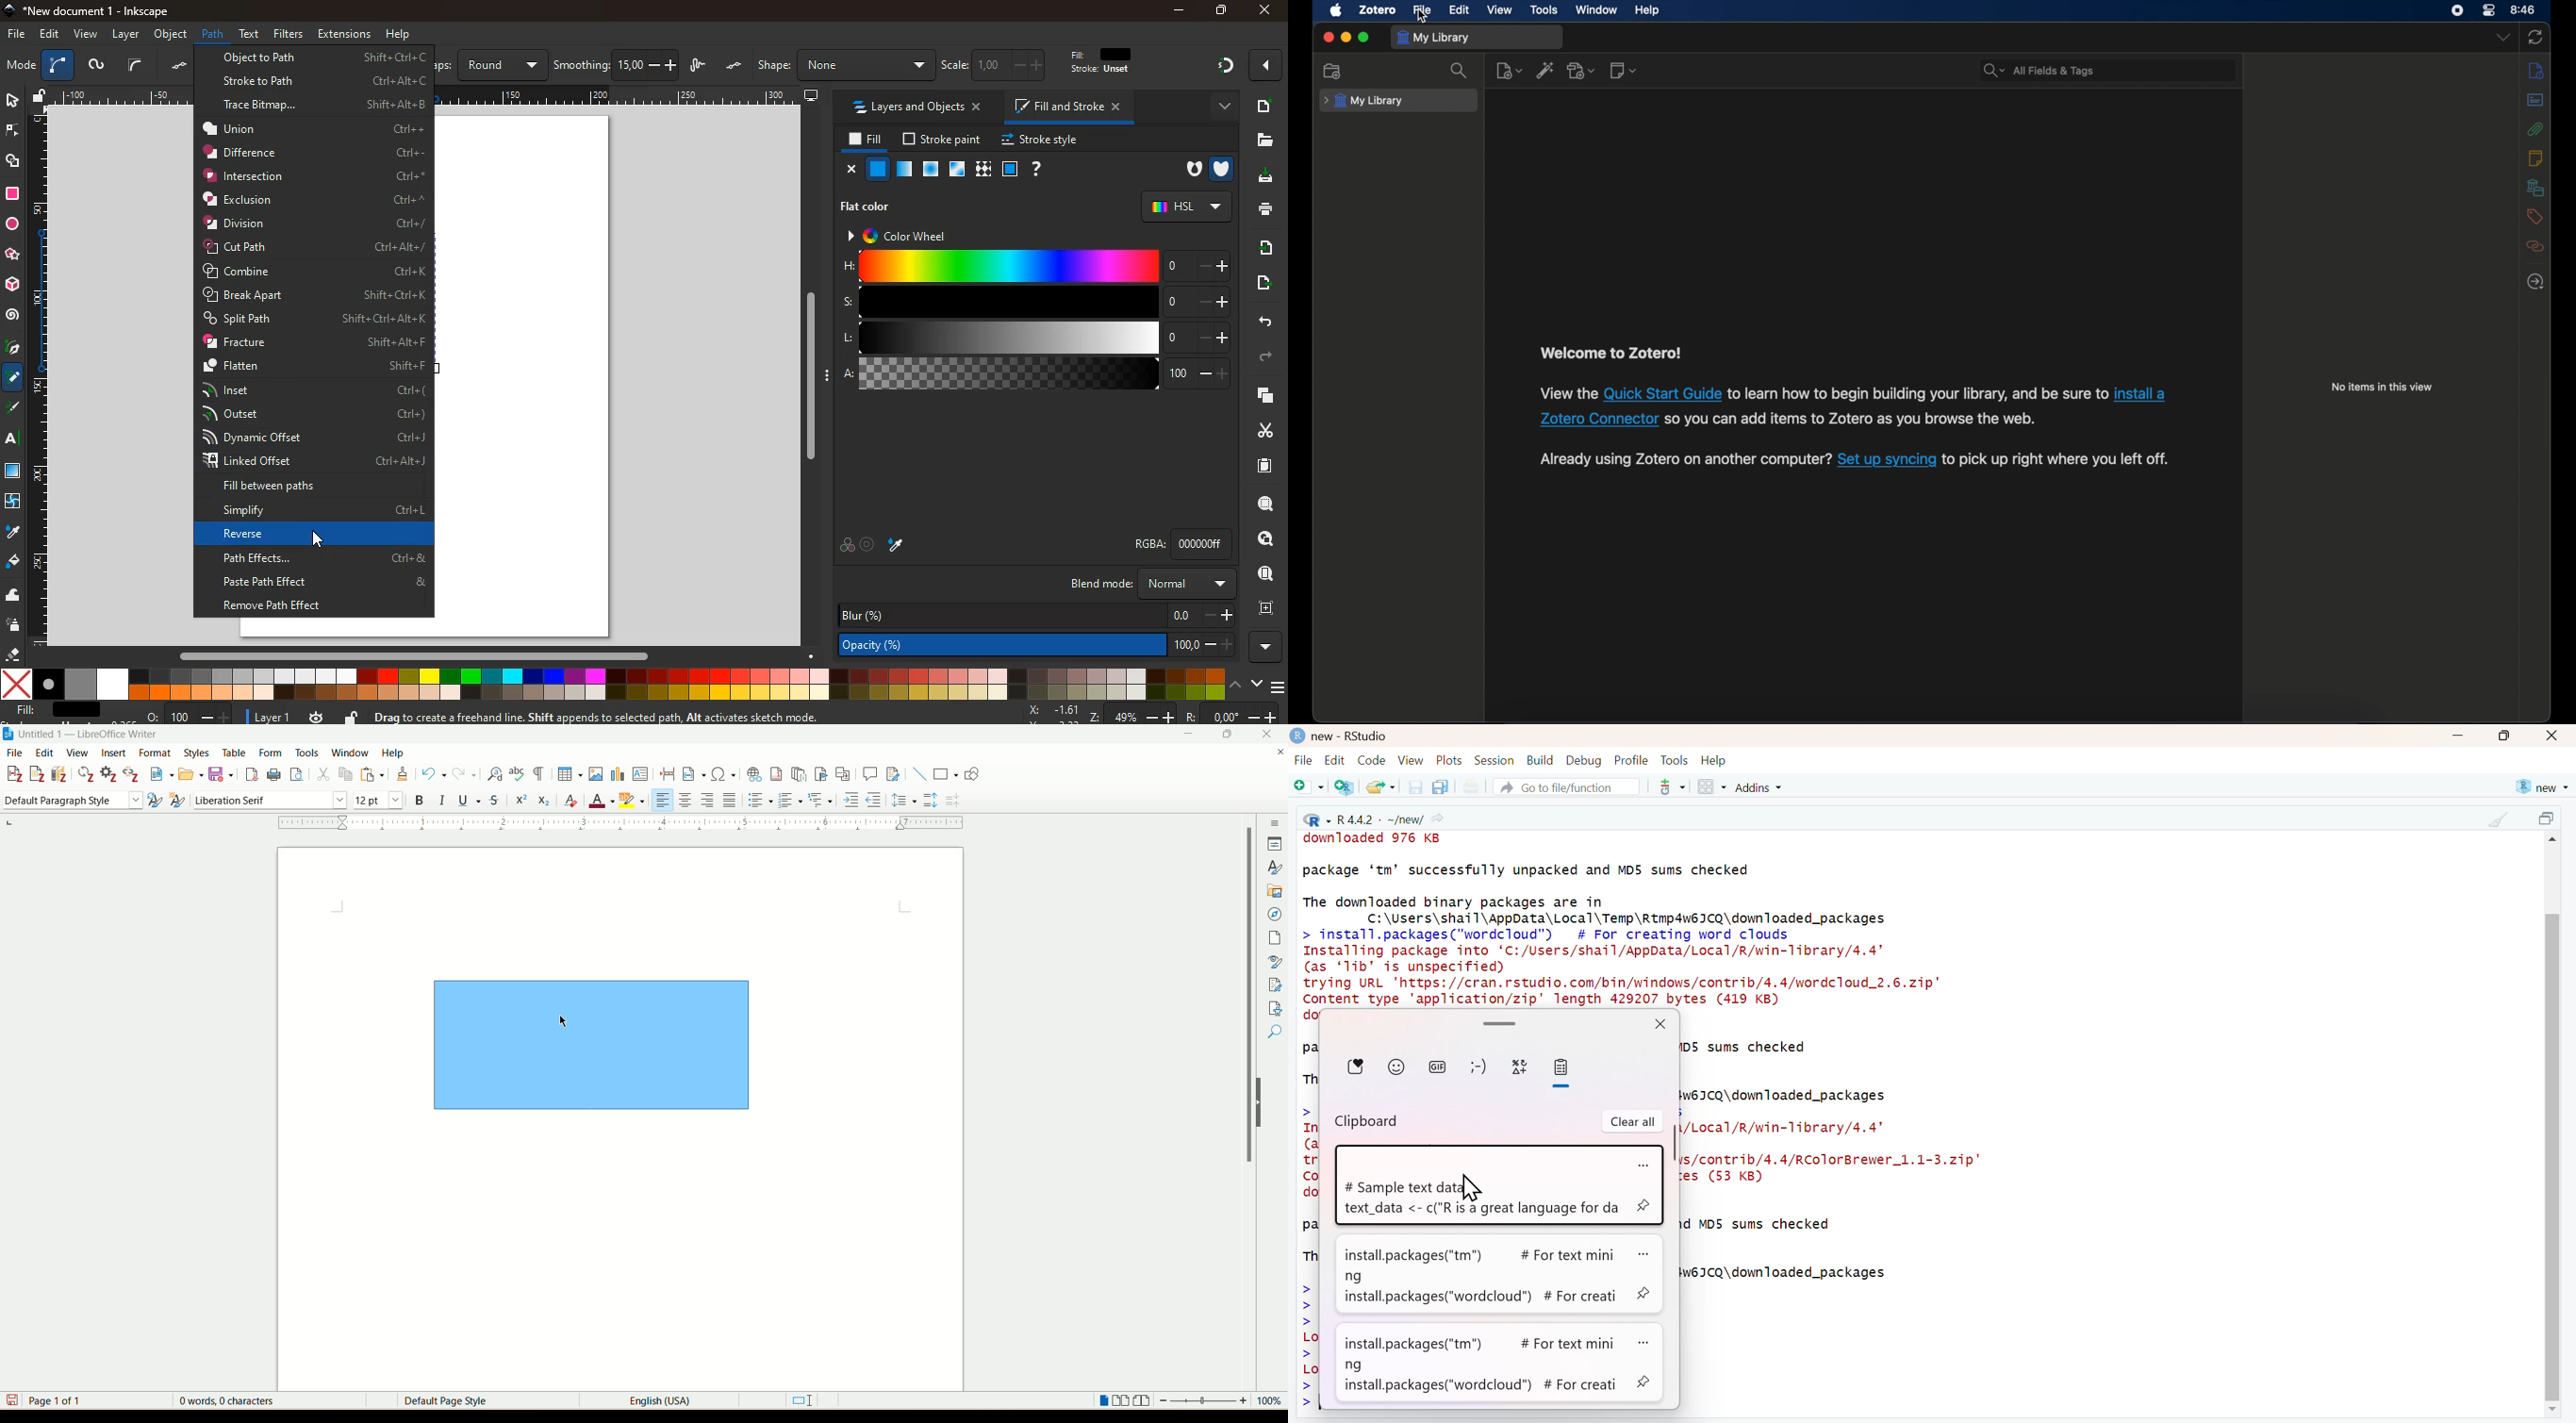  I want to click on update selected style, so click(155, 801).